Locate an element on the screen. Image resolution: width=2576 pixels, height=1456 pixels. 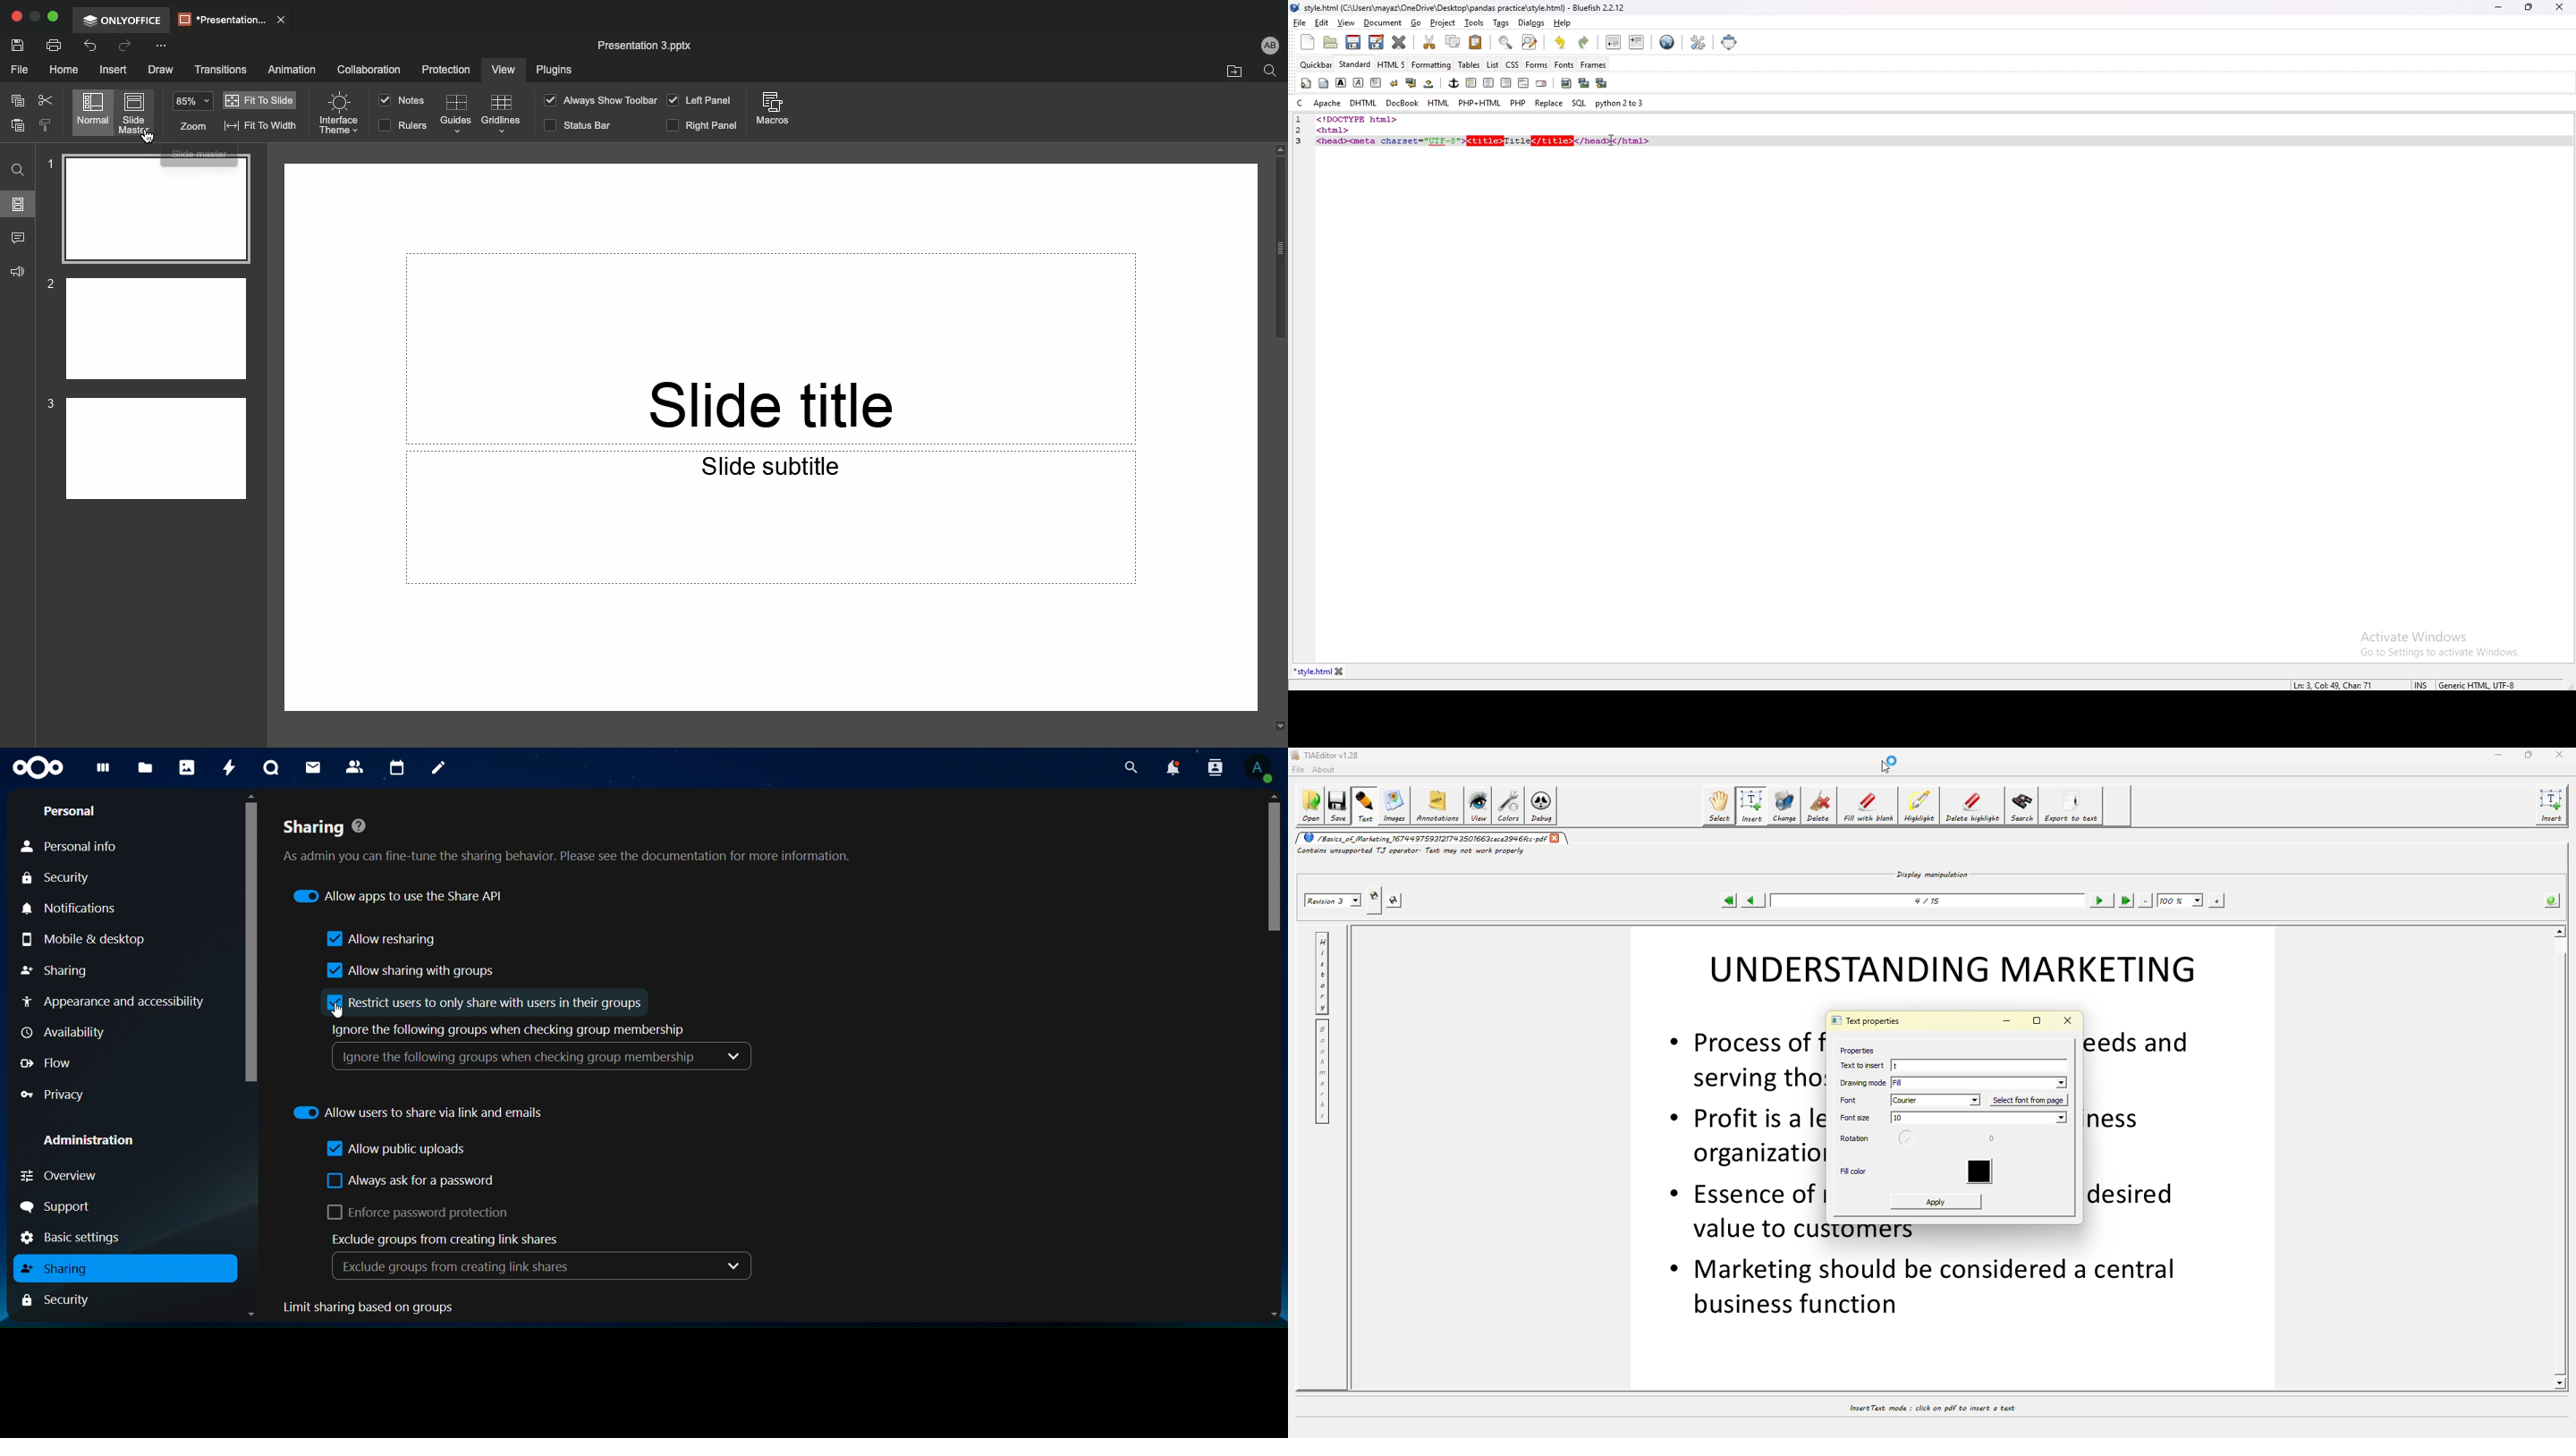
Fit to slide is located at coordinates (259, 98).